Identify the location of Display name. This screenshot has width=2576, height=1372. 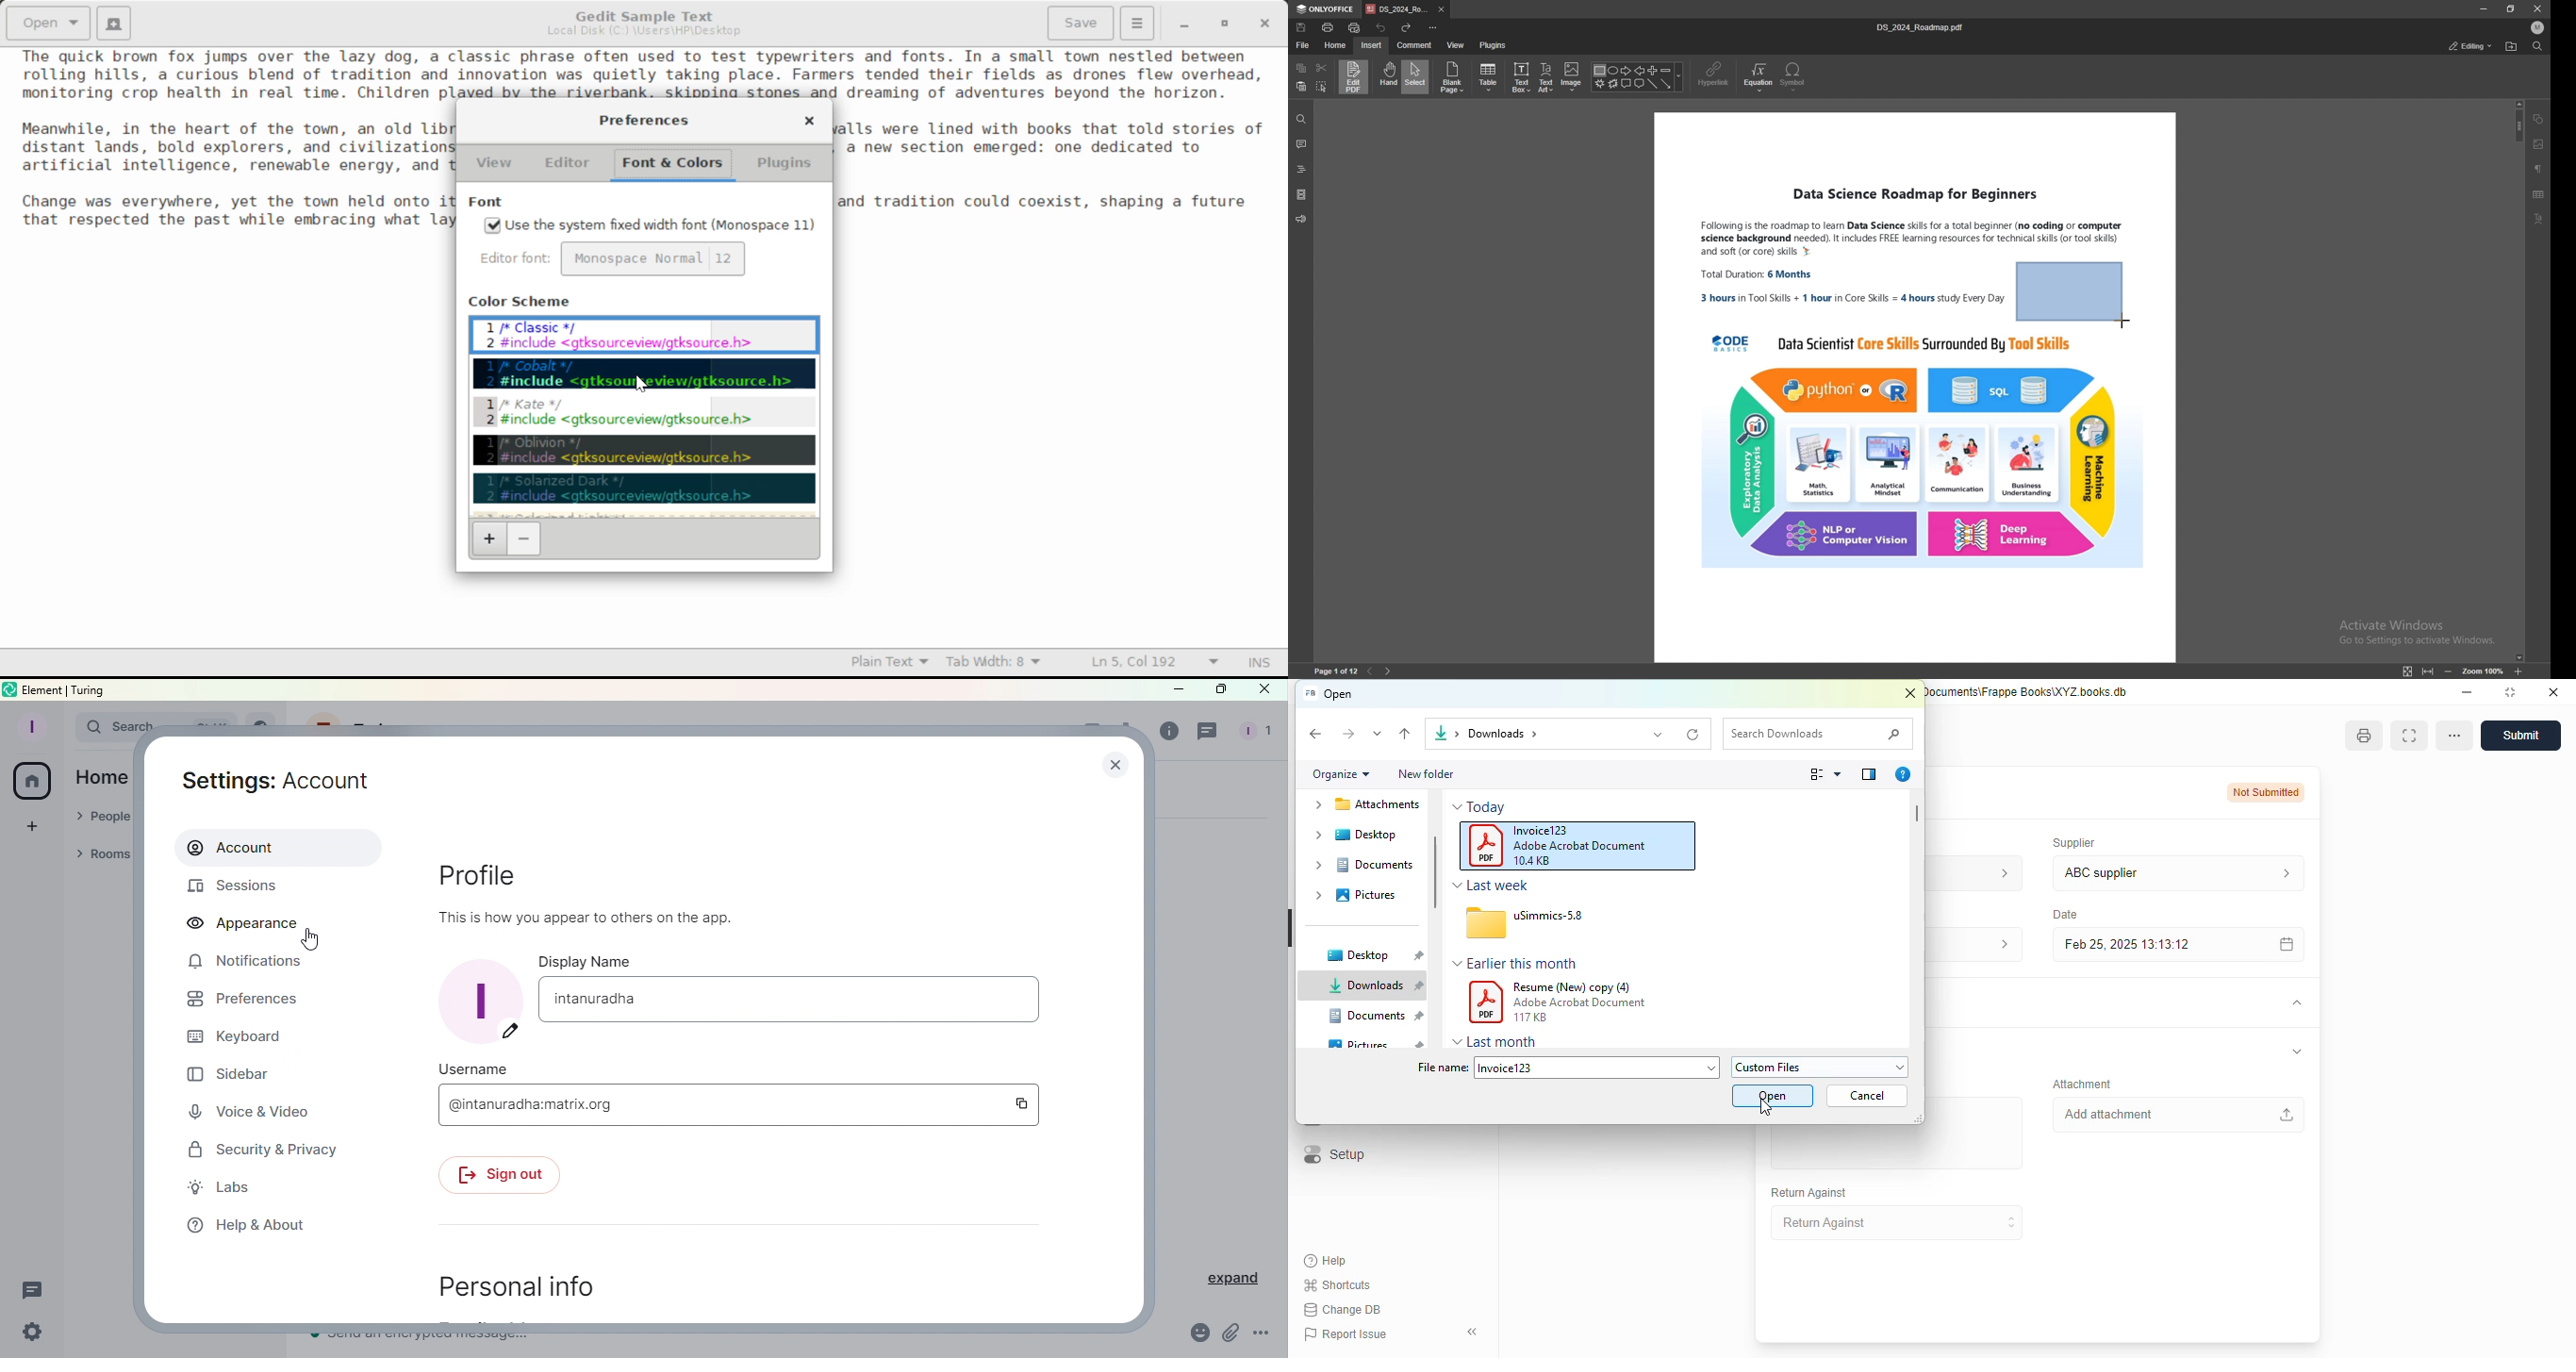
(593, 961).